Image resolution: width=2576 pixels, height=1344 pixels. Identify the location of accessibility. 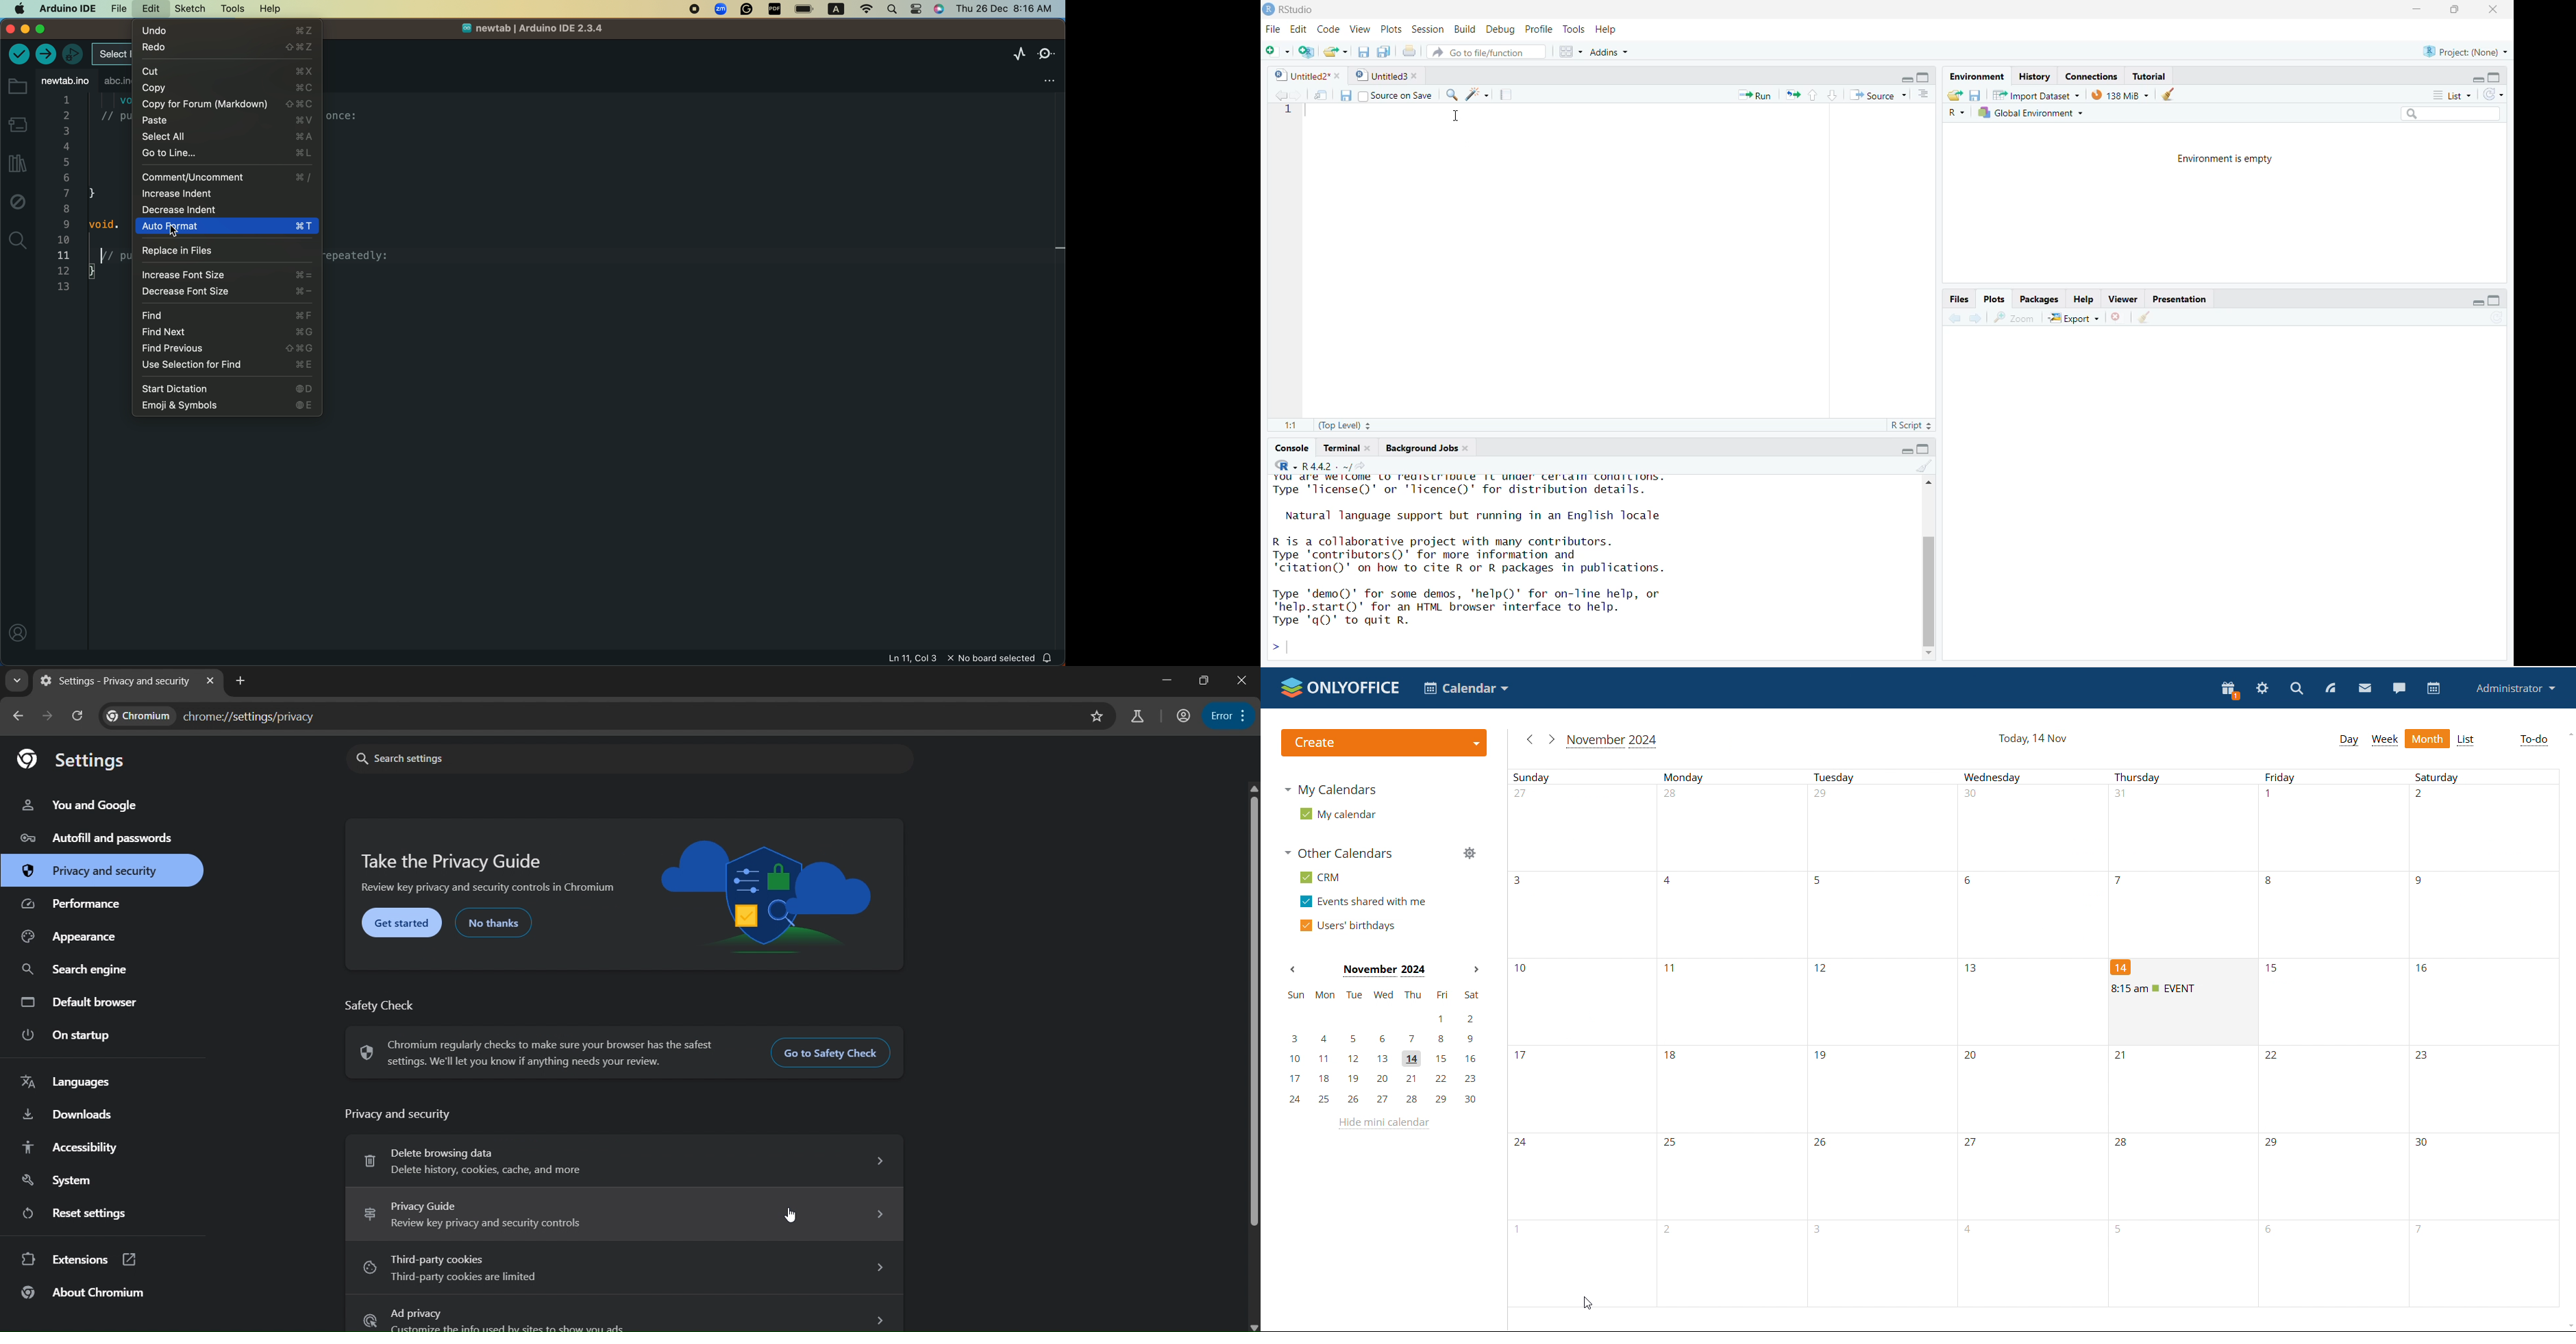
(72, 1145).